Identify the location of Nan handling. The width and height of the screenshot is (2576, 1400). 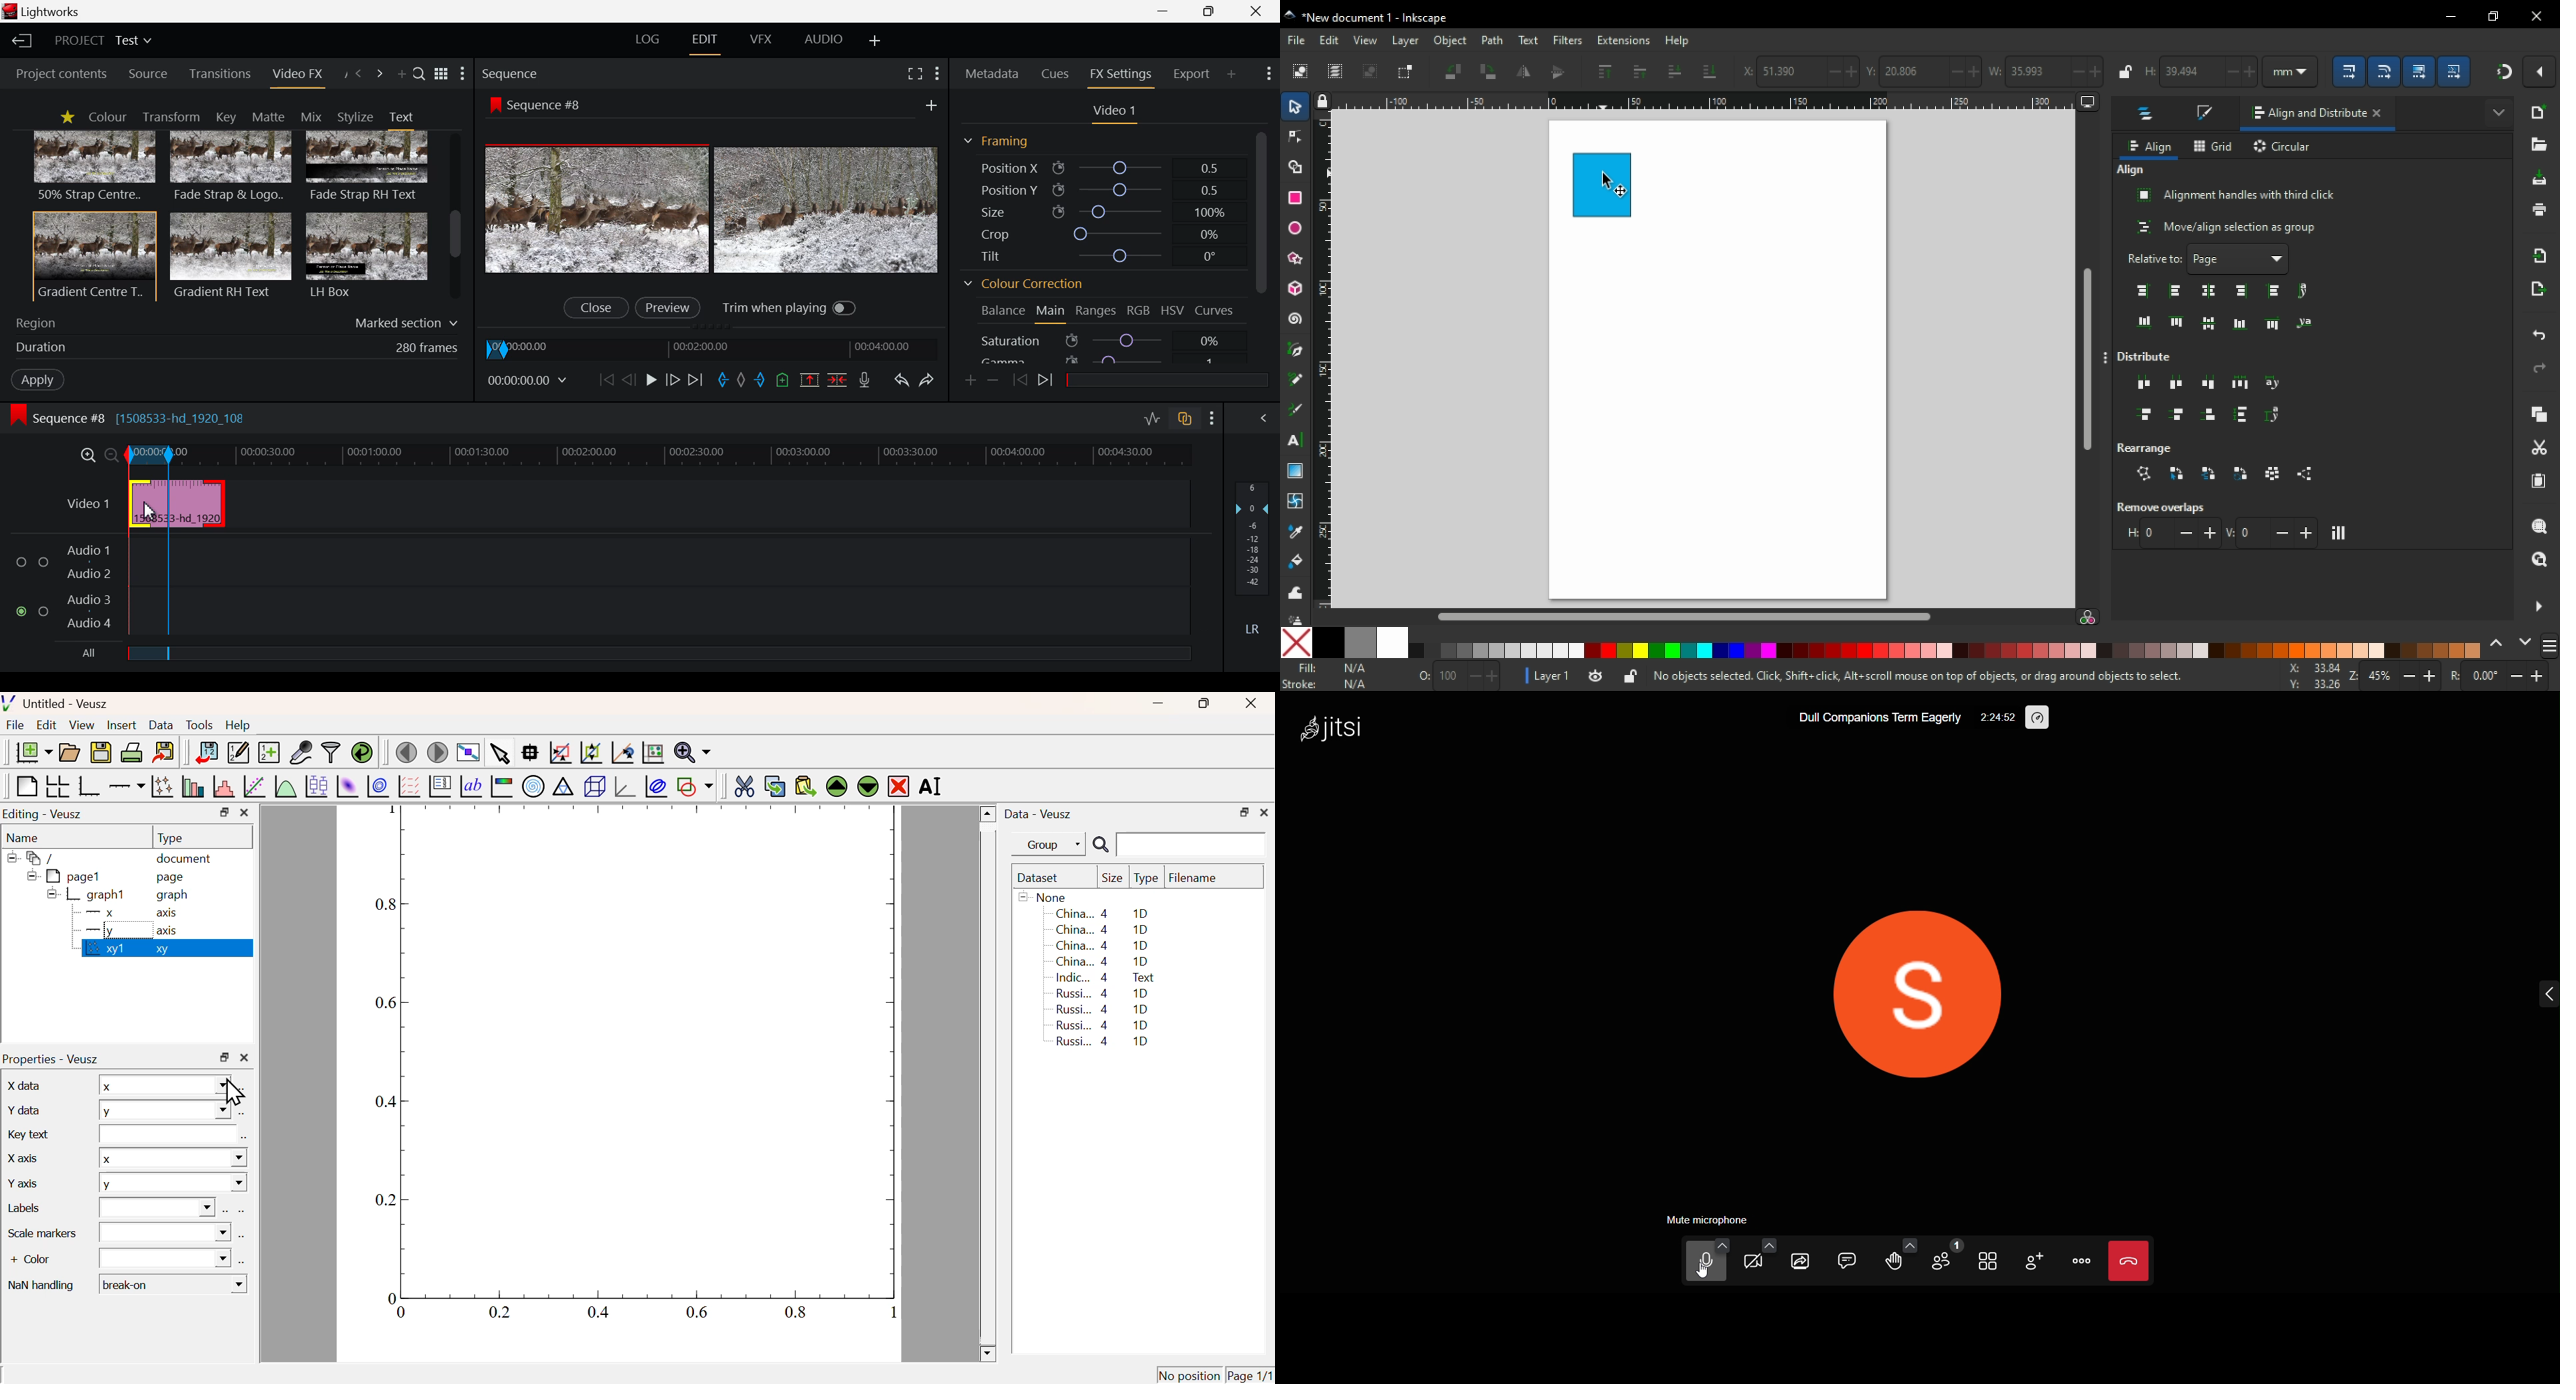
(41, 1283).